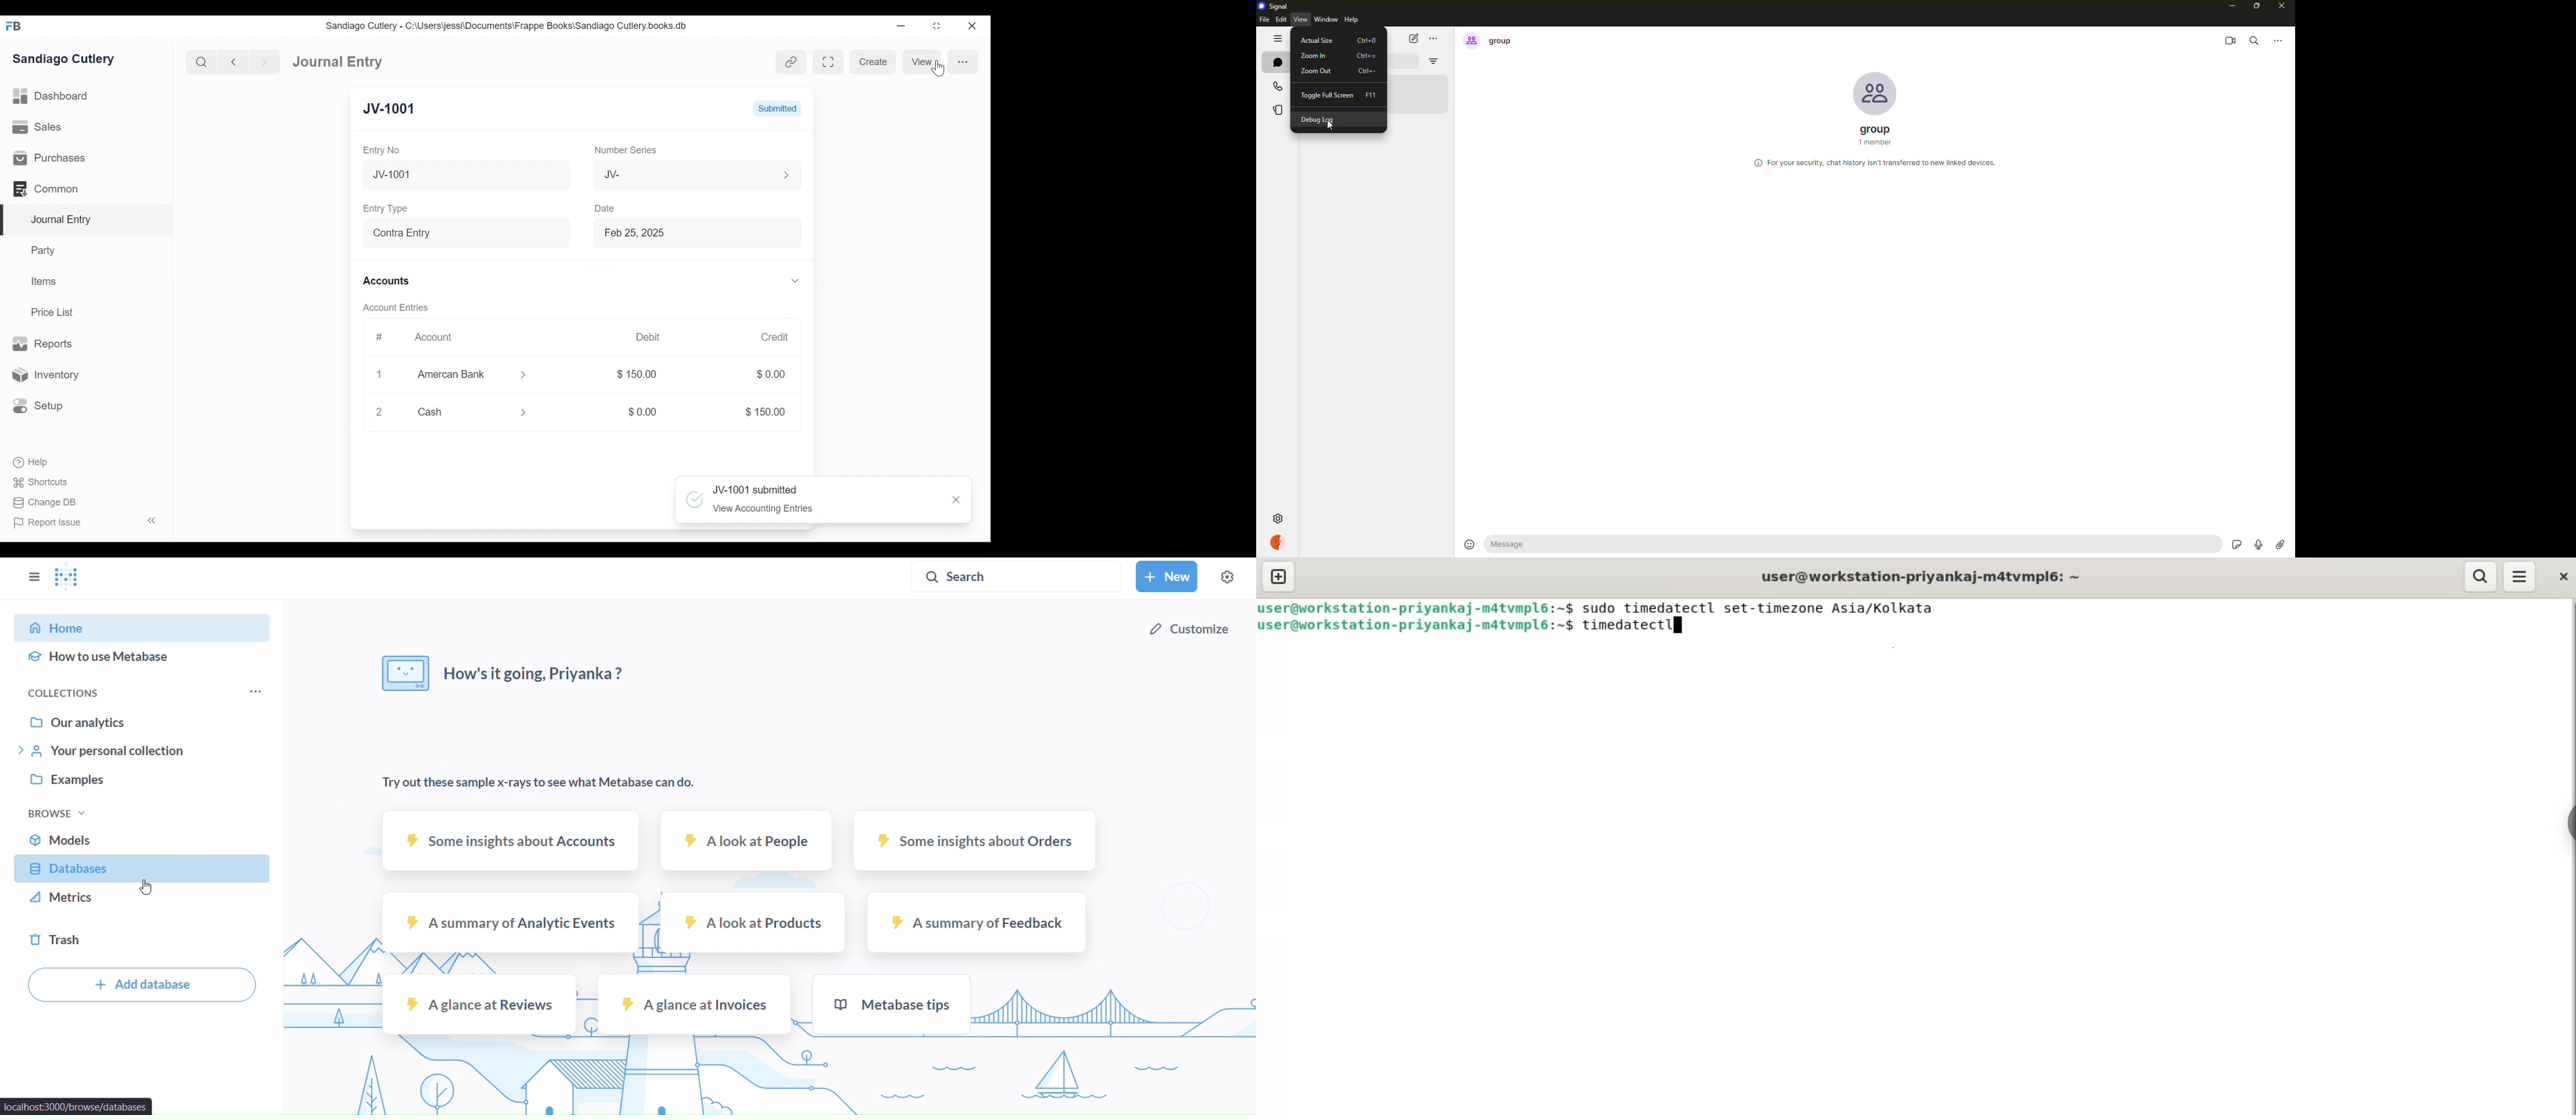  Describe the element at coordinates (1317, 70) in the screenshot. I see `zoom out` at that location.